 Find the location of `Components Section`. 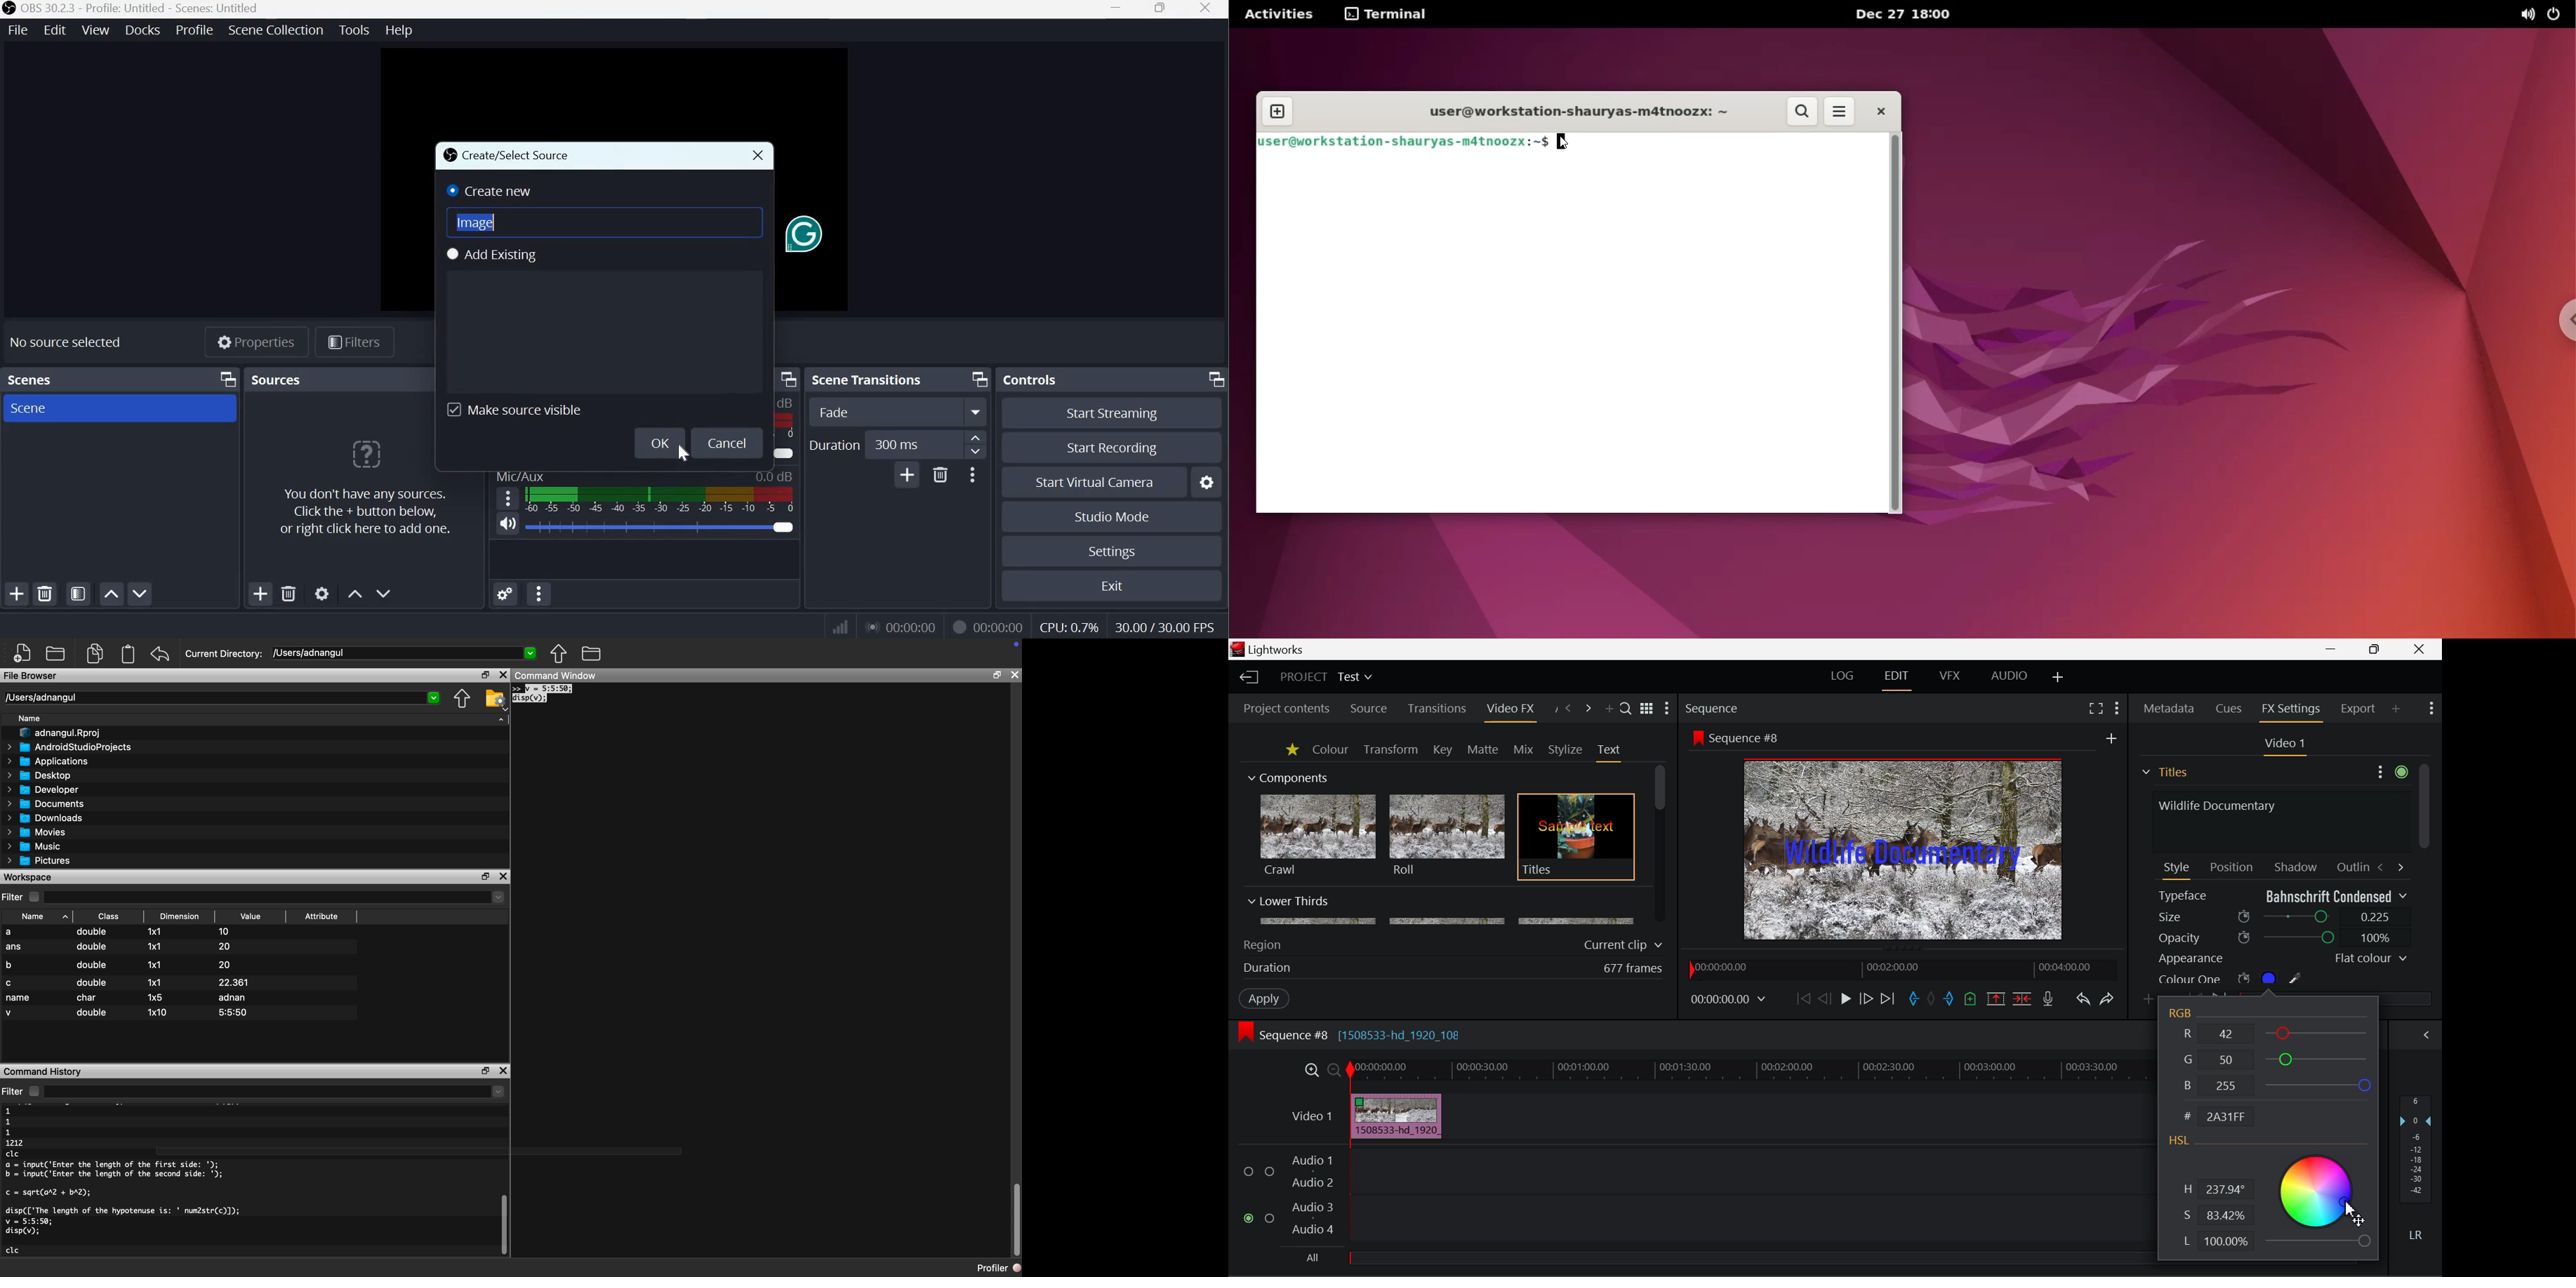

Components Section is located at coordinates (1287, 775).